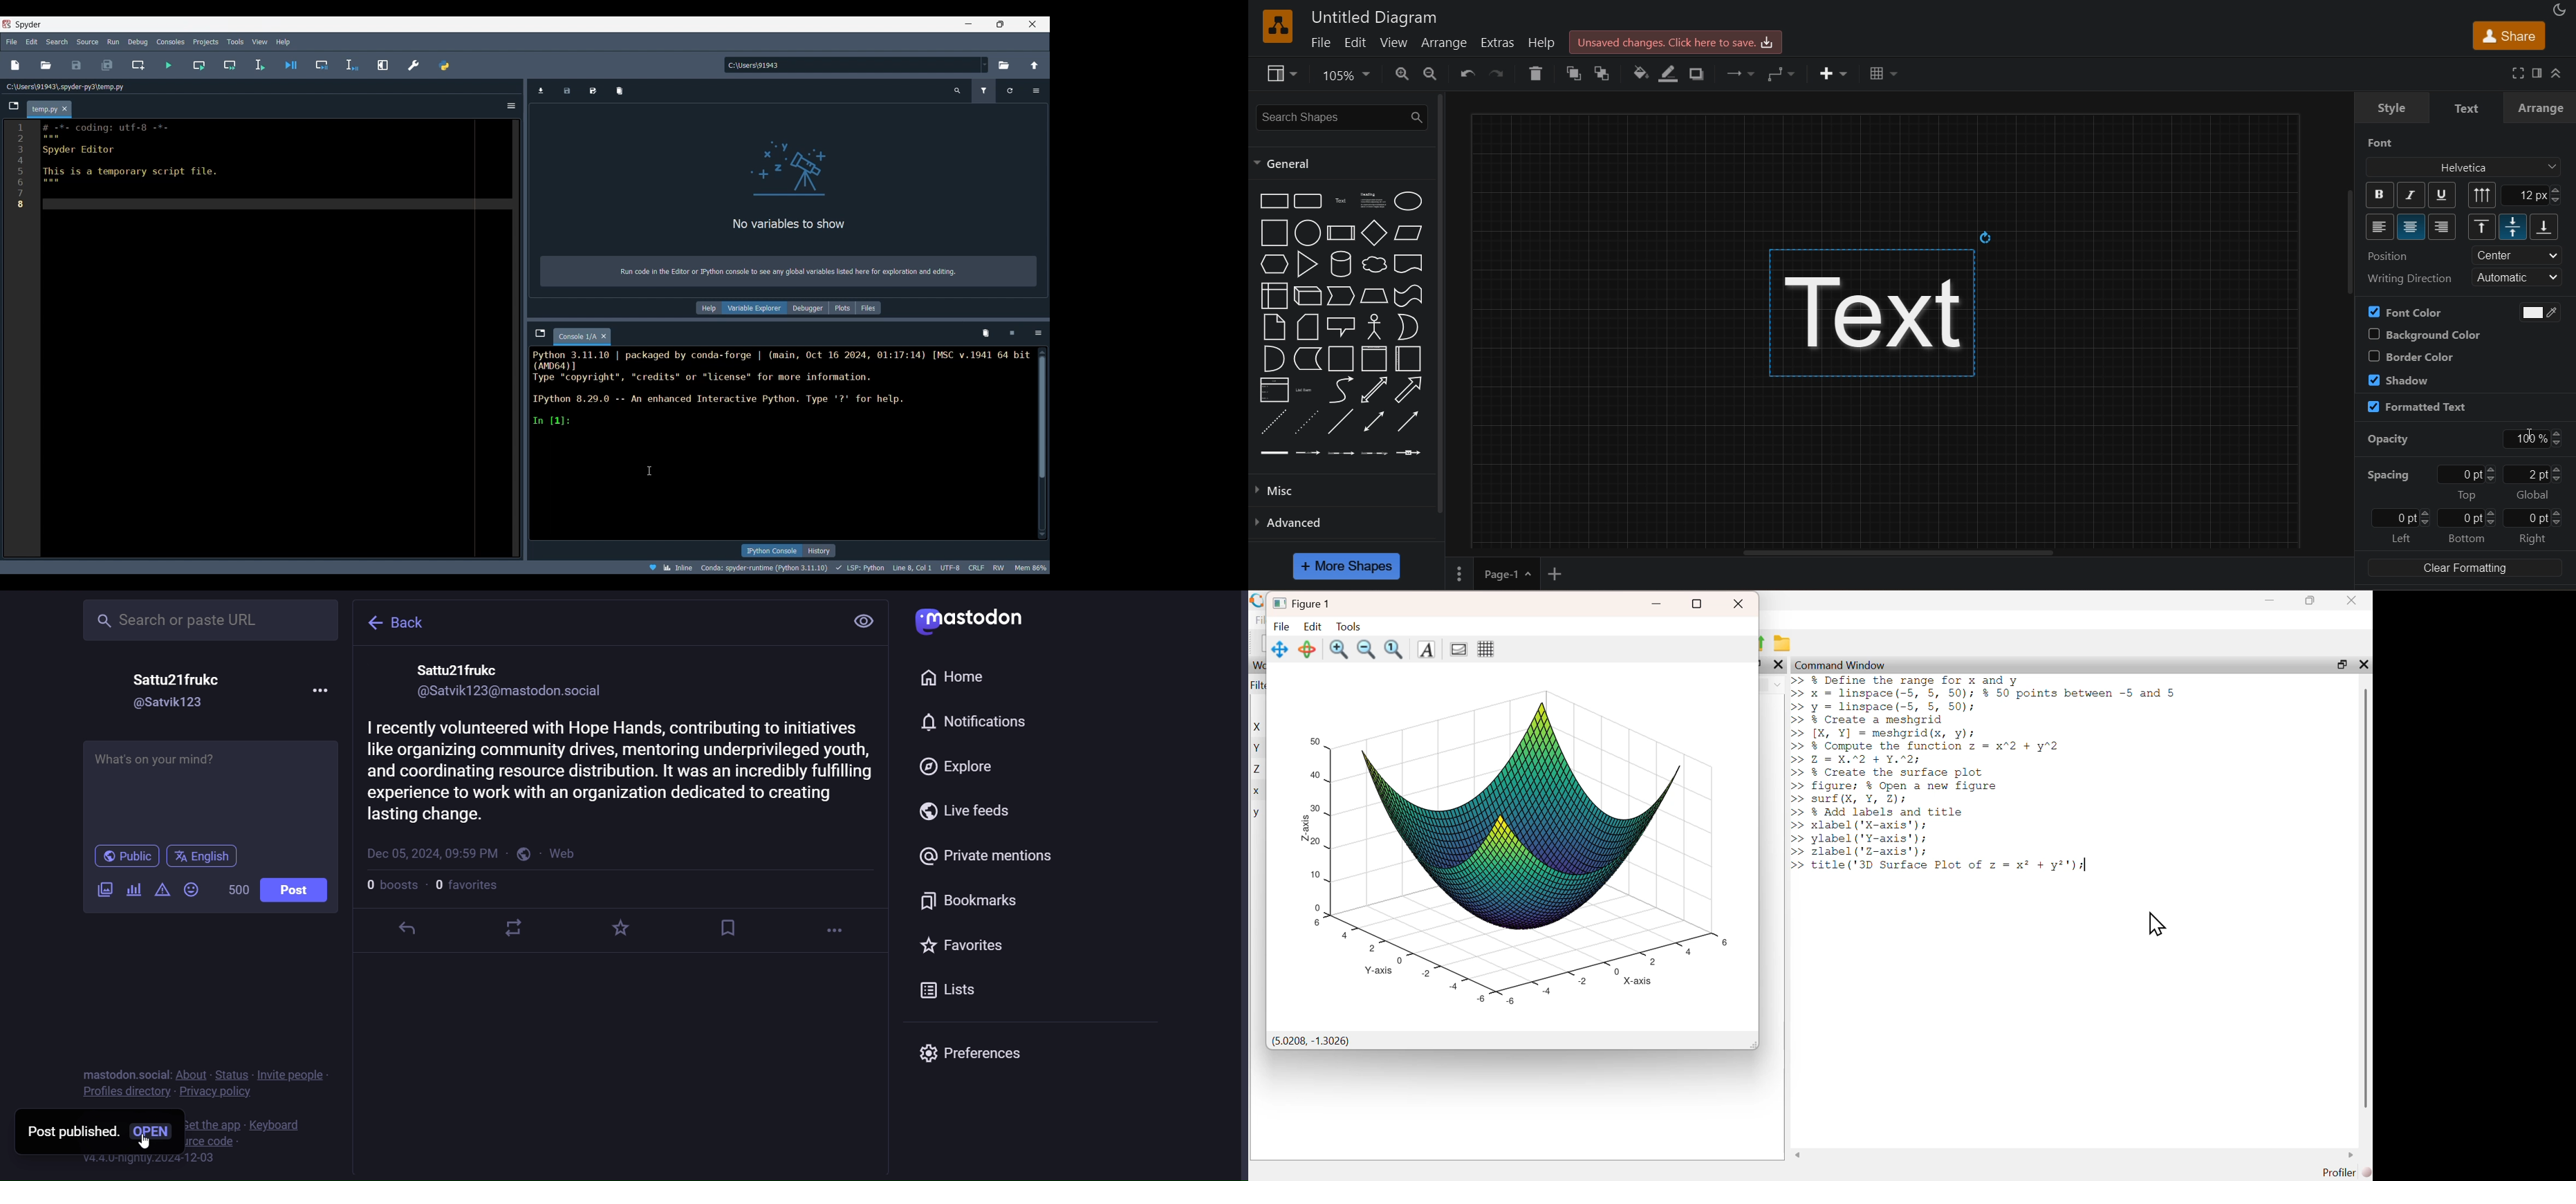  I want to click on Location of current file, so click(66, 87).